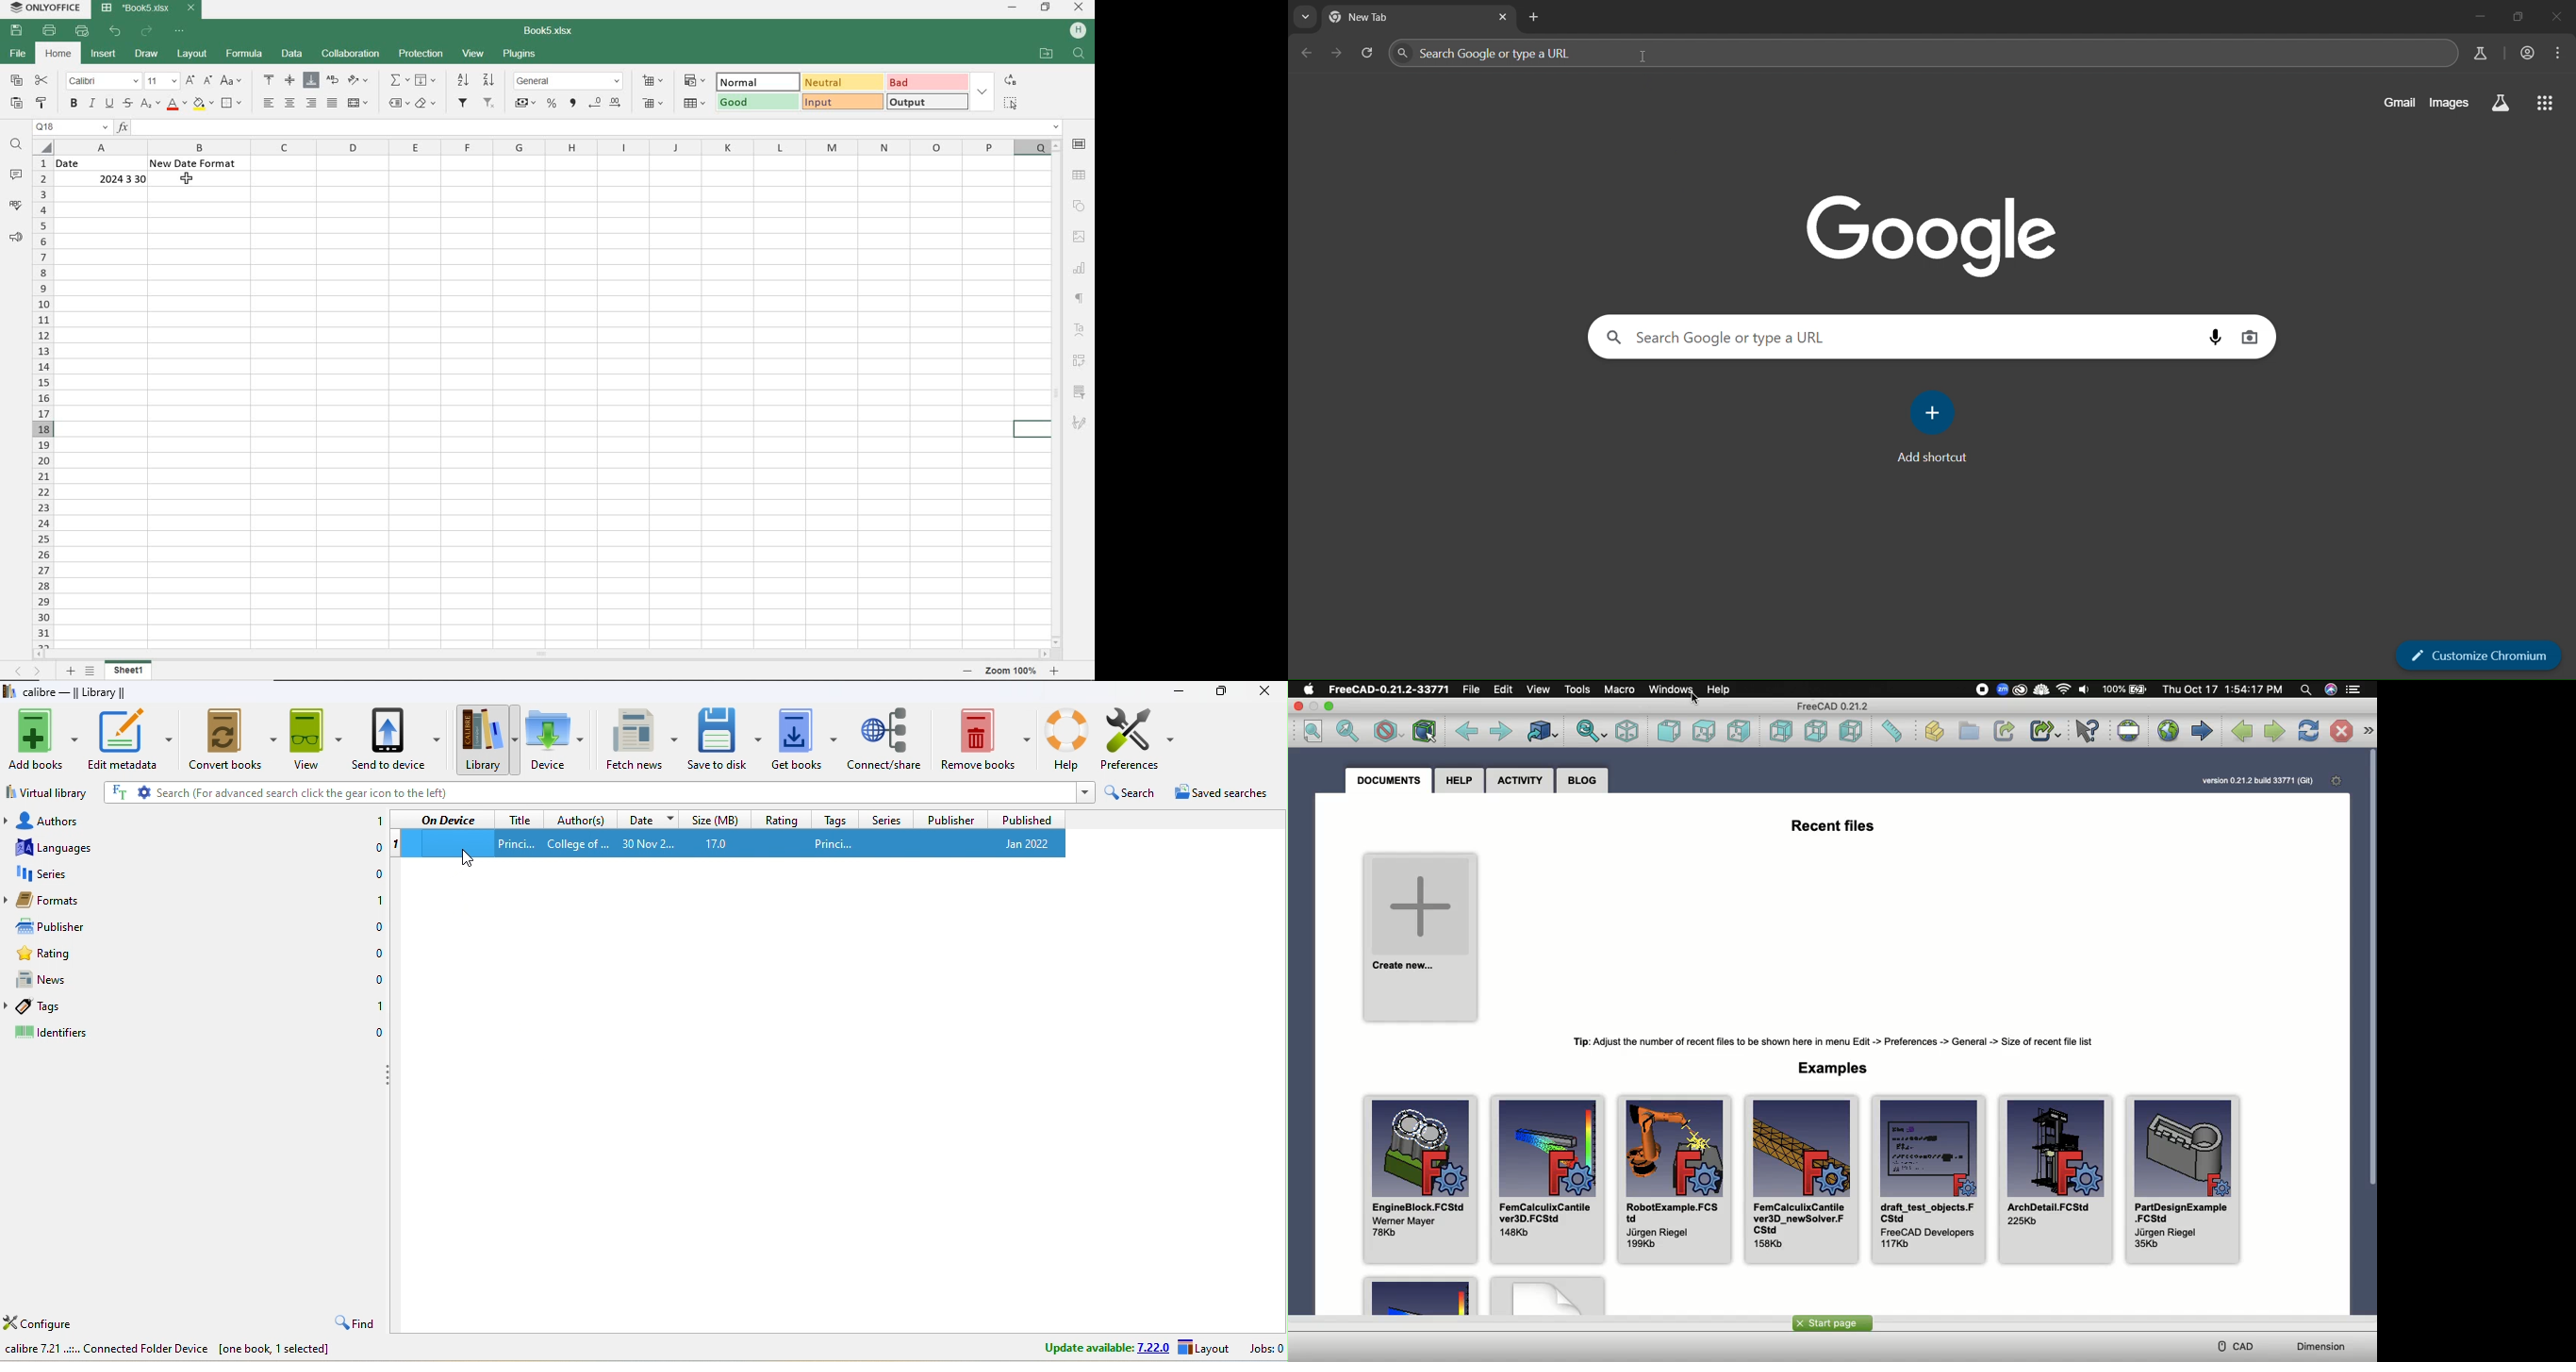 This screenshot has height=1372, width=2576. Describe the element at coordinates (57, 978) in the screenshot. I see `news` at that location.